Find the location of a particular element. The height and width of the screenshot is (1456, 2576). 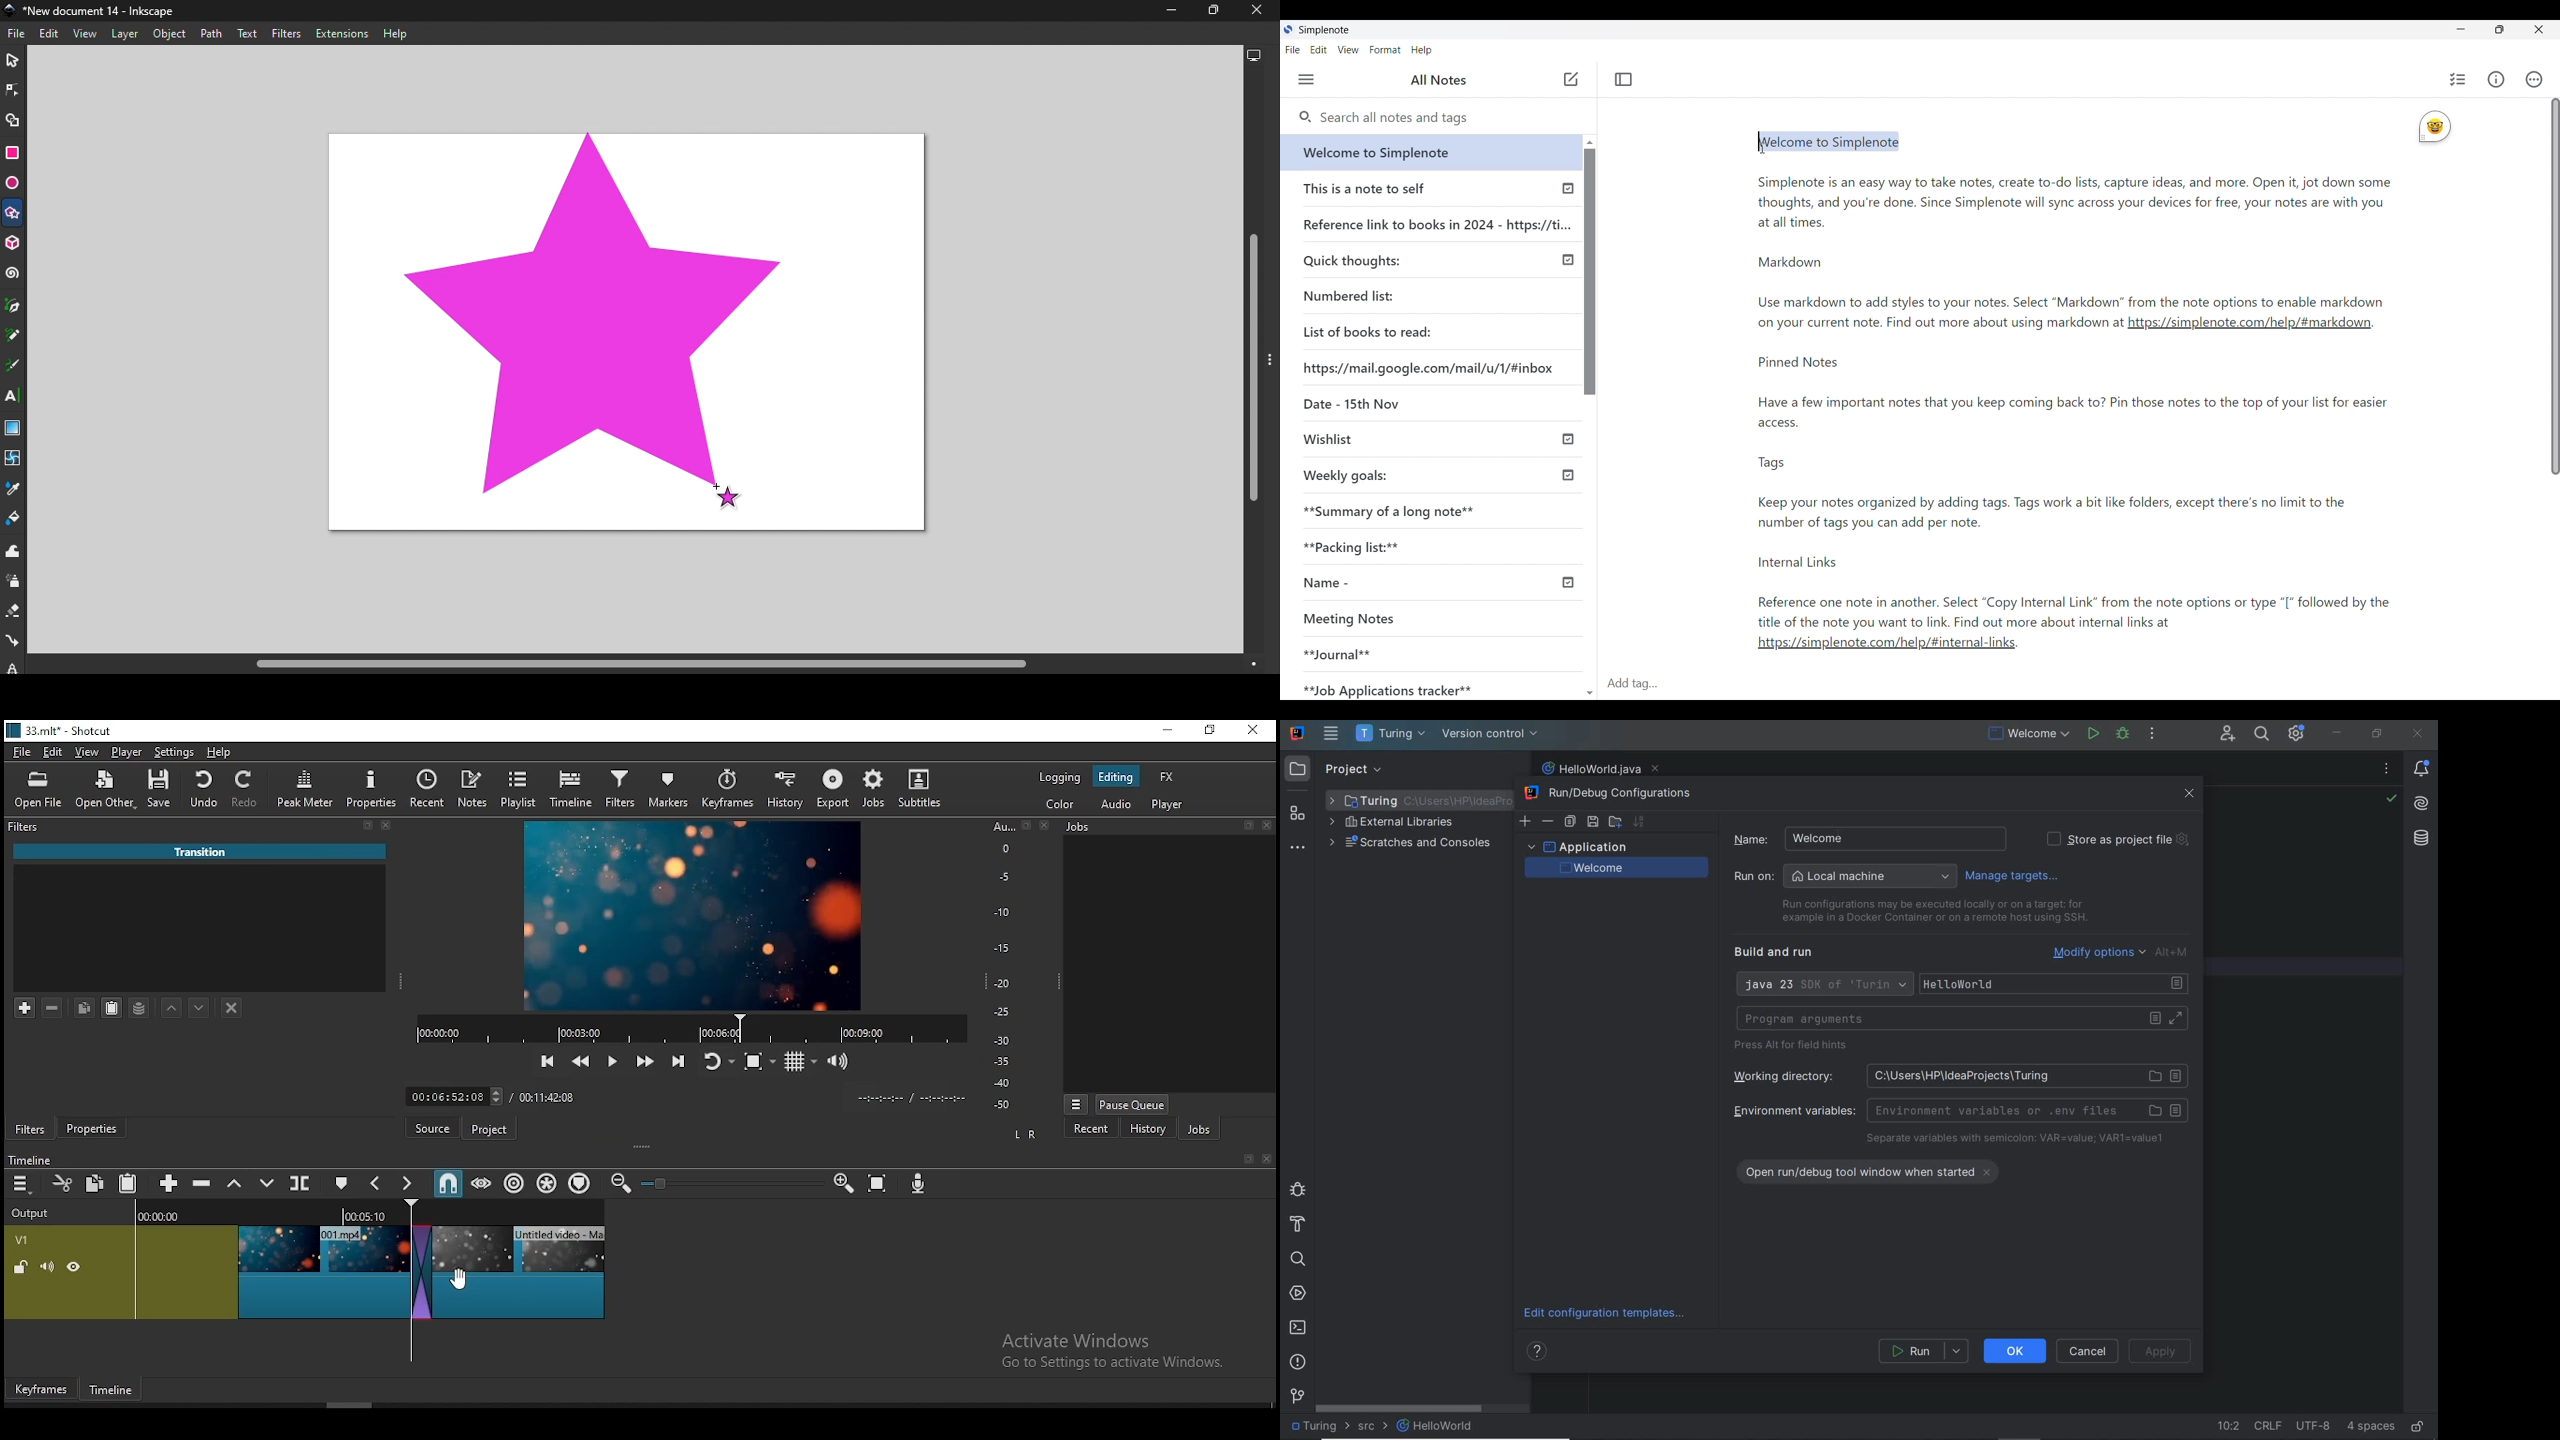

link is located at coordinates (1892, 647).